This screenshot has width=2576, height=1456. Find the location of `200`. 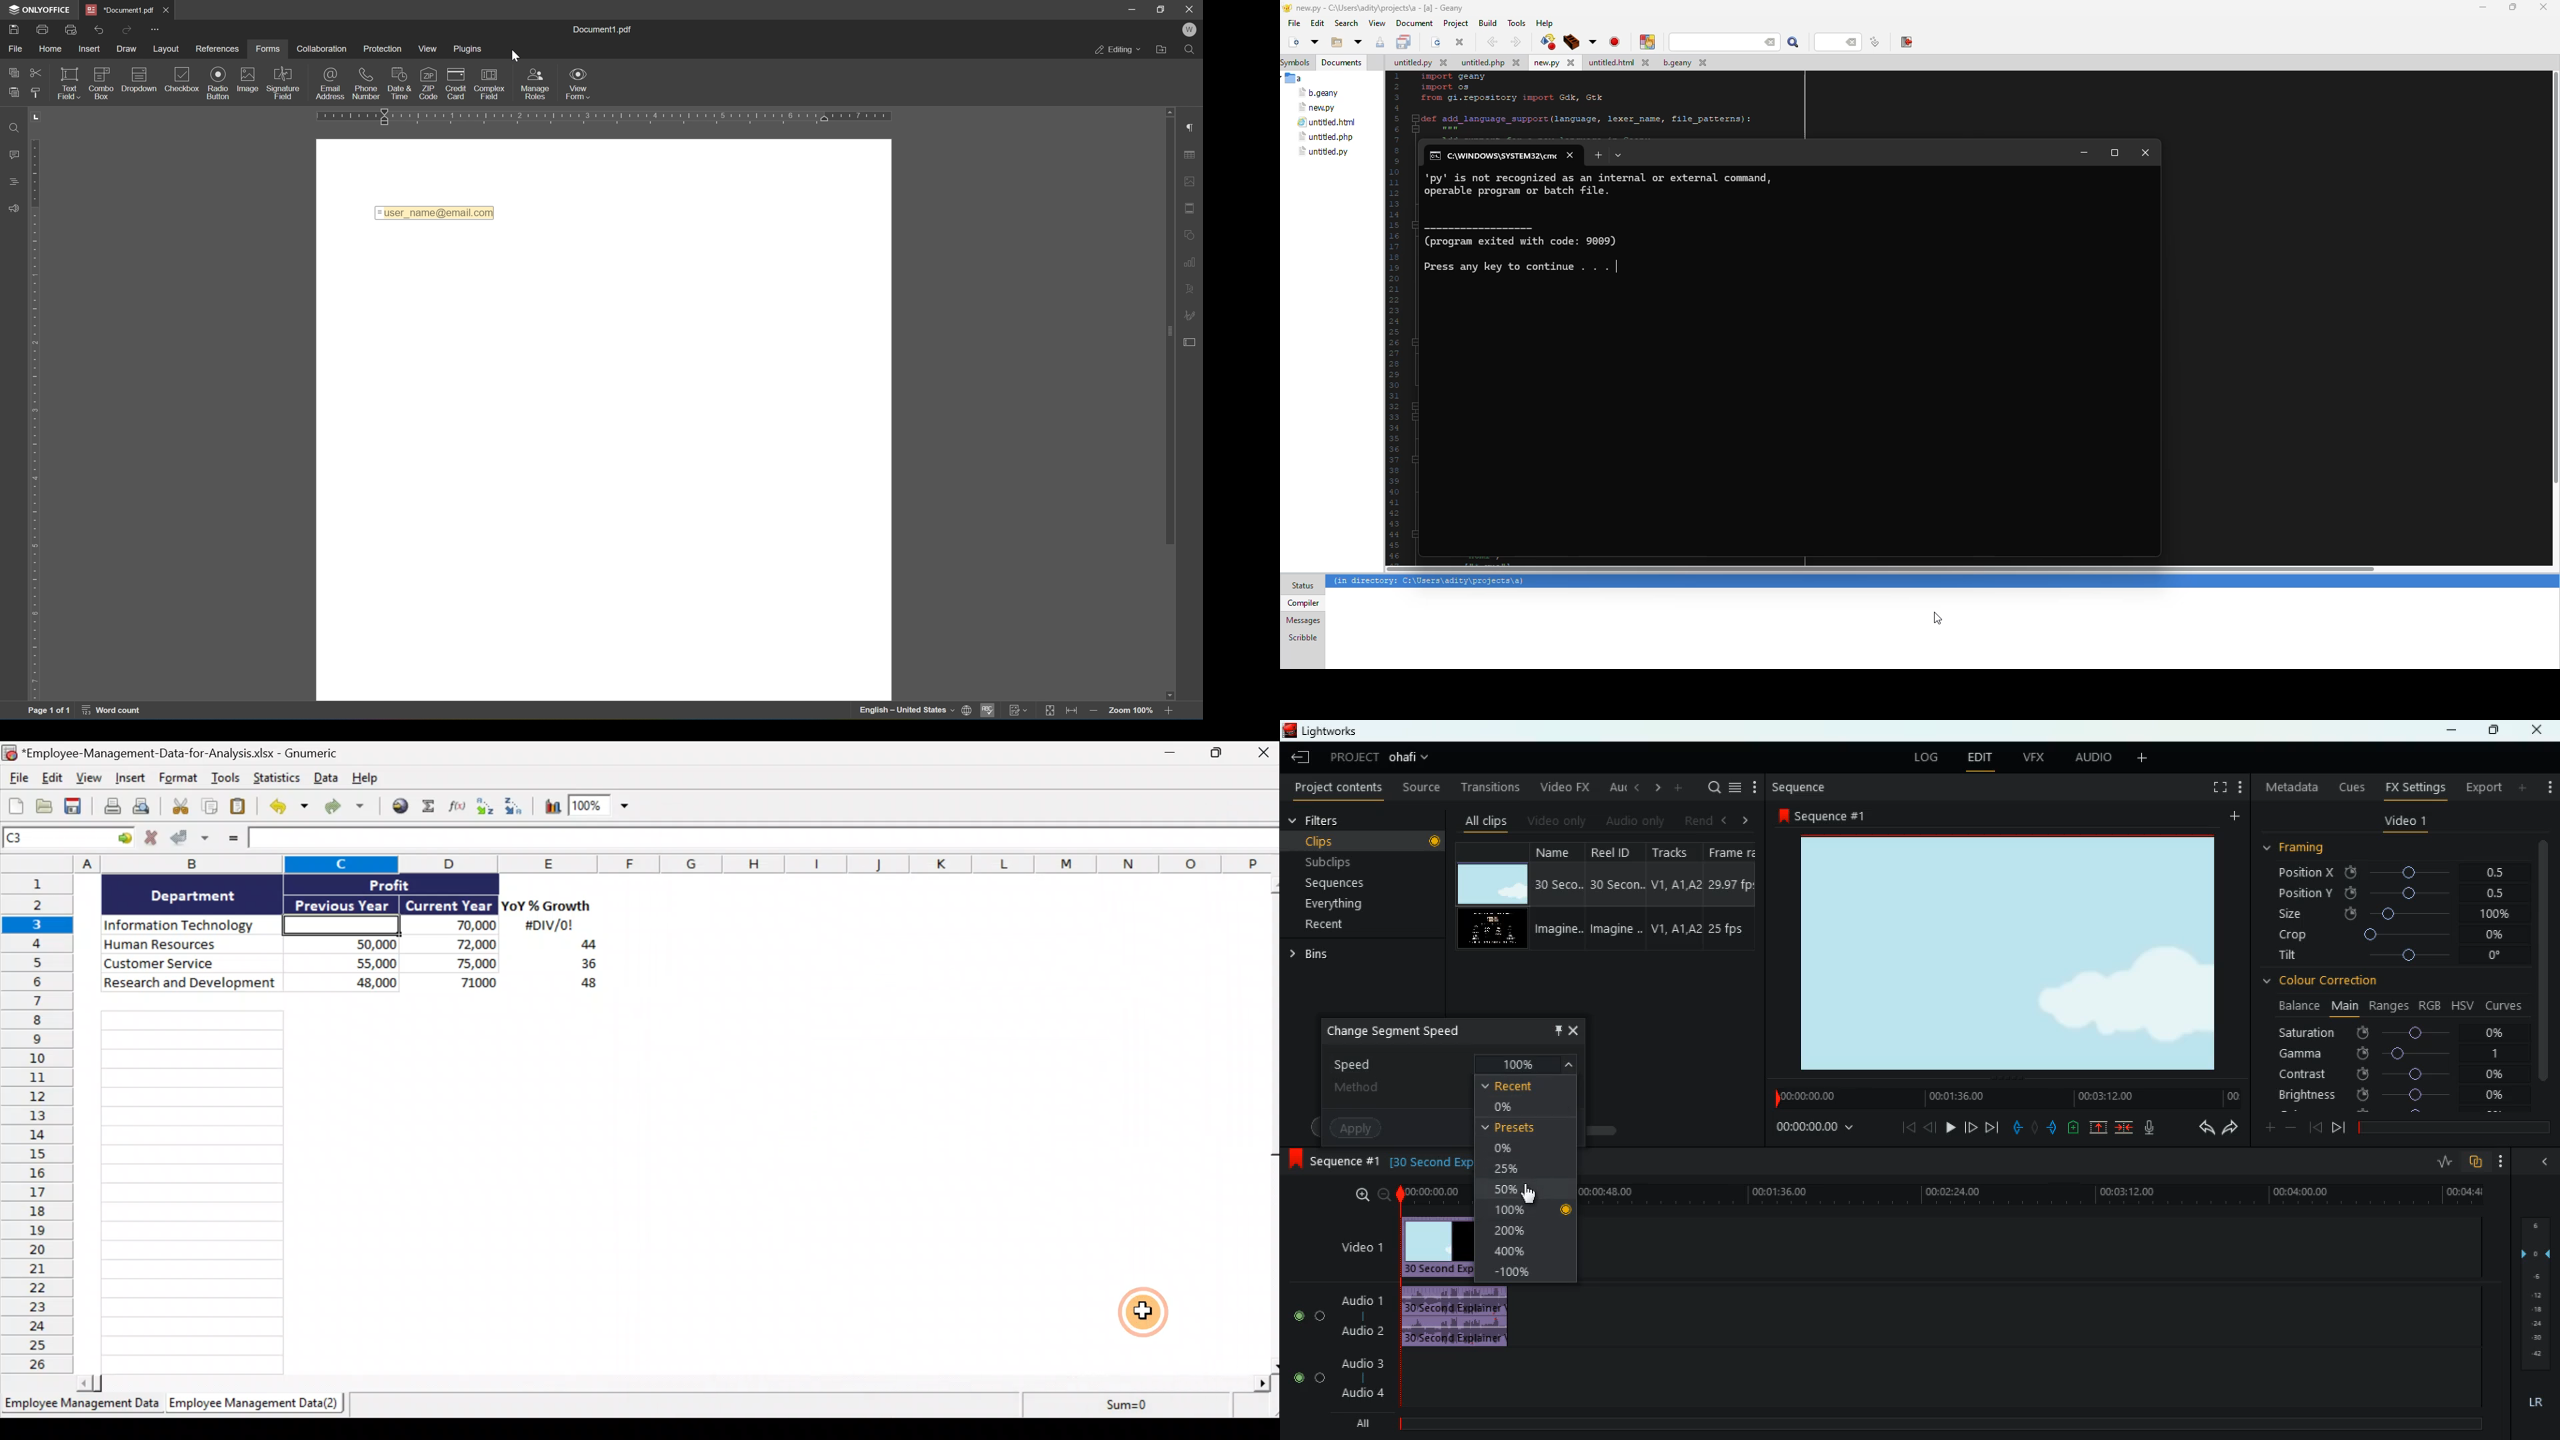

200 is located at coordinates (1511, 1230).